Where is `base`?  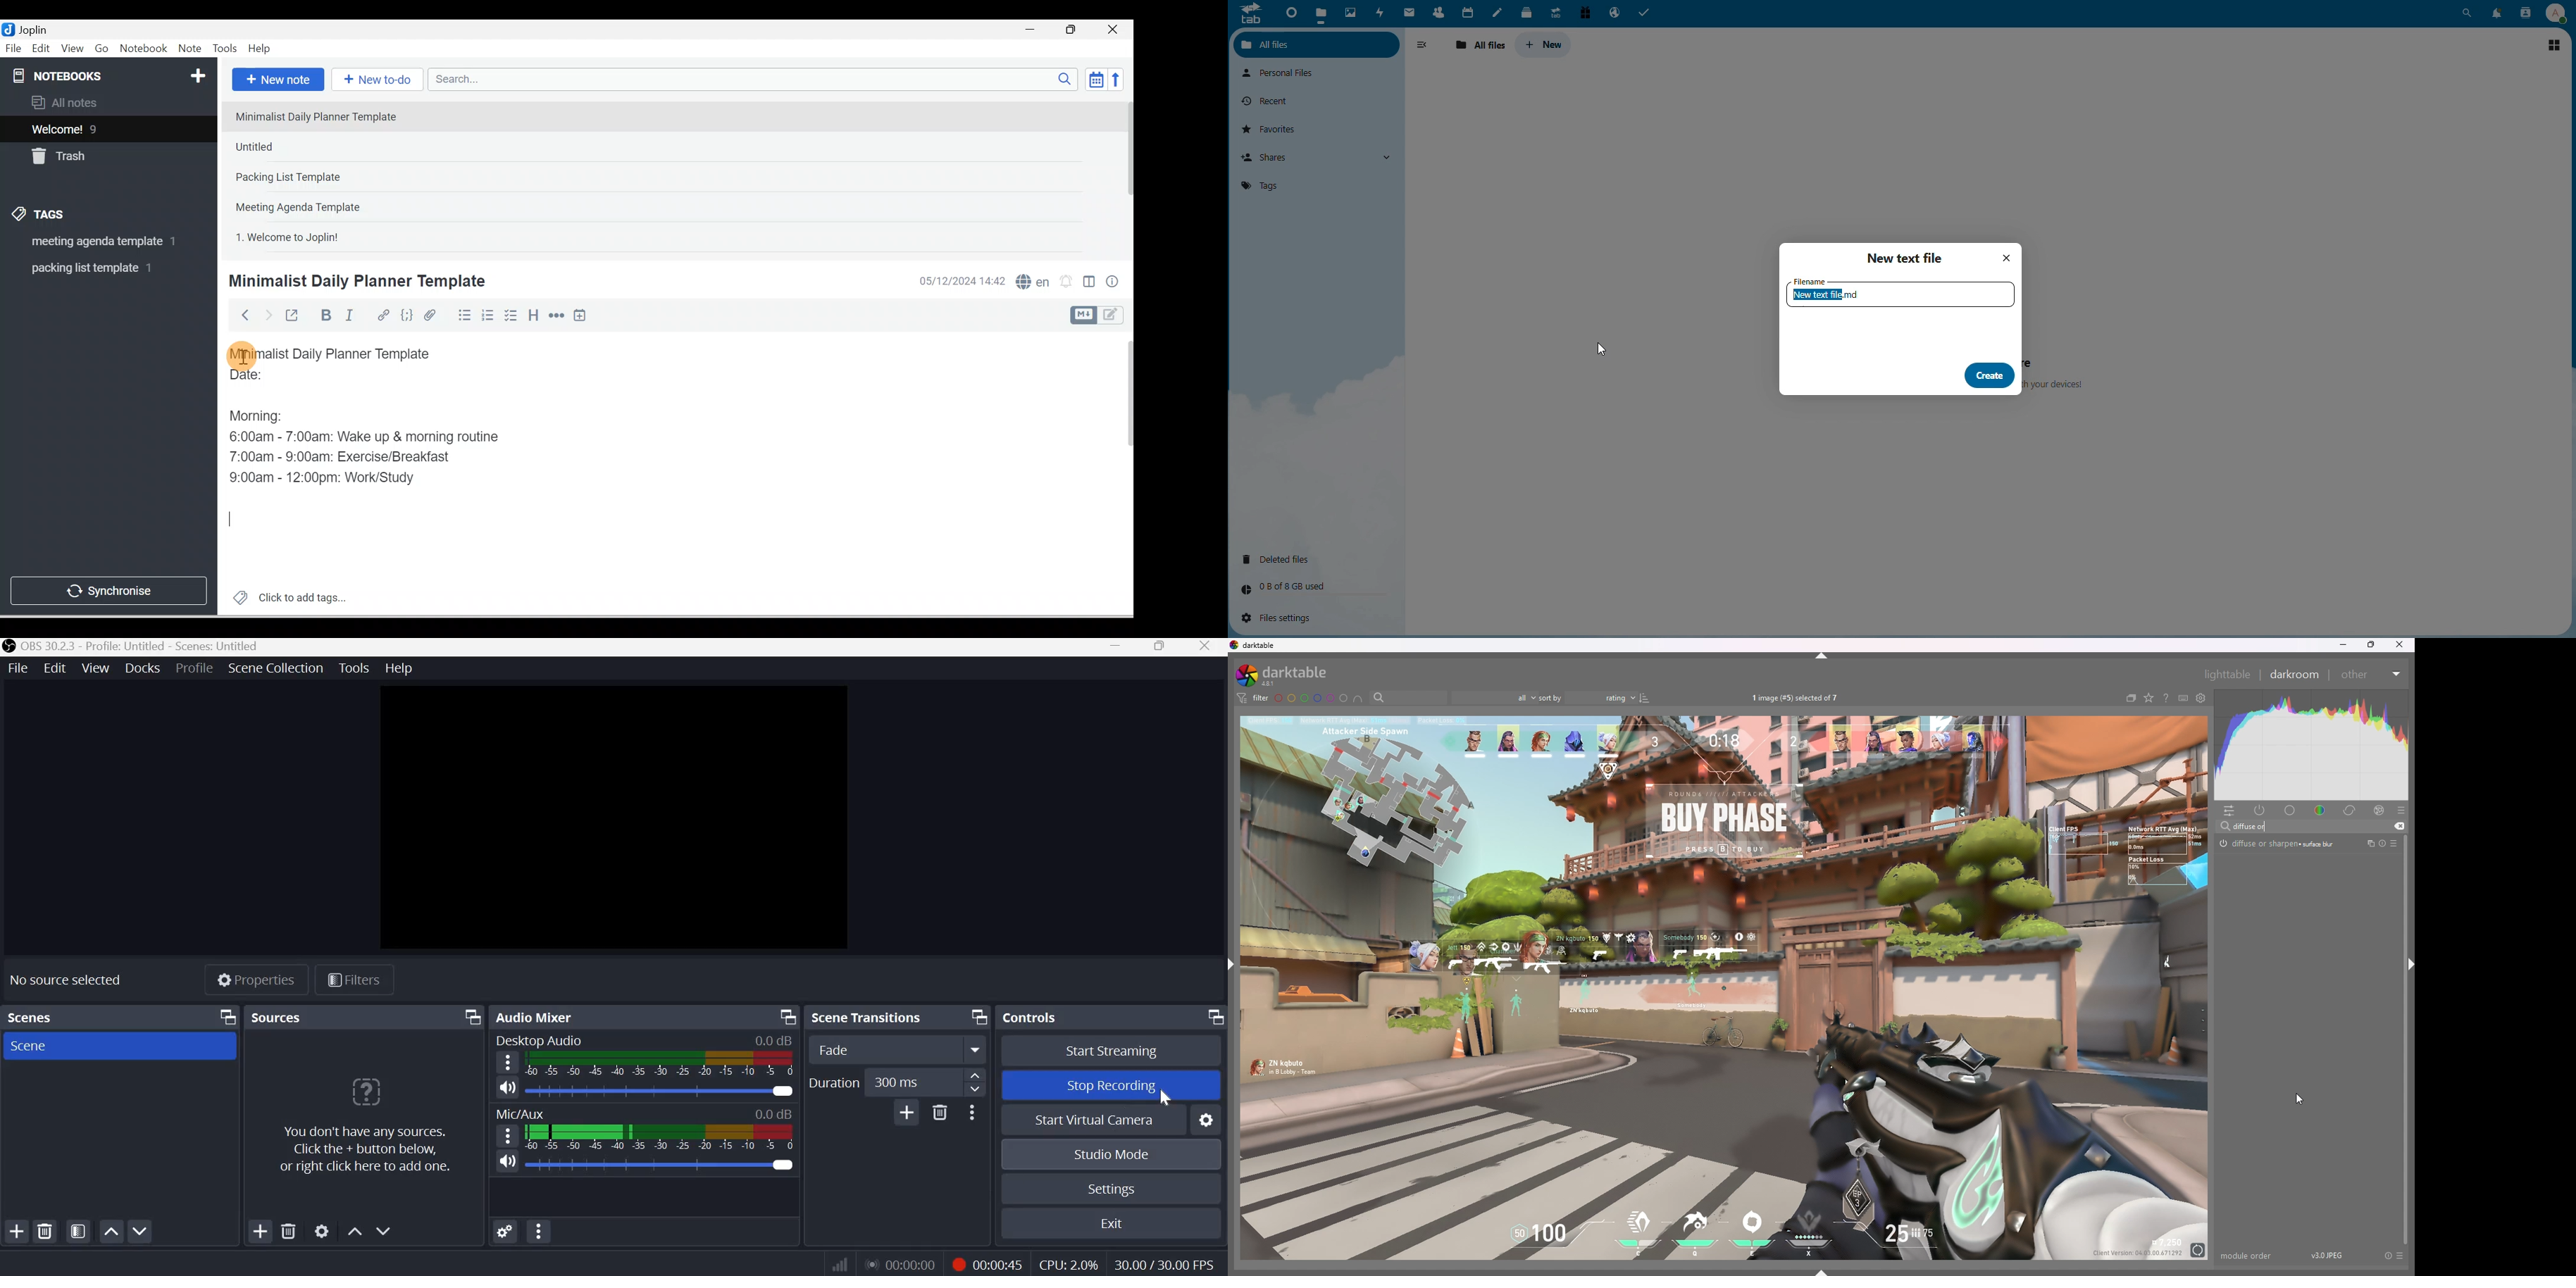 base is located at coordinates (2291, 810).